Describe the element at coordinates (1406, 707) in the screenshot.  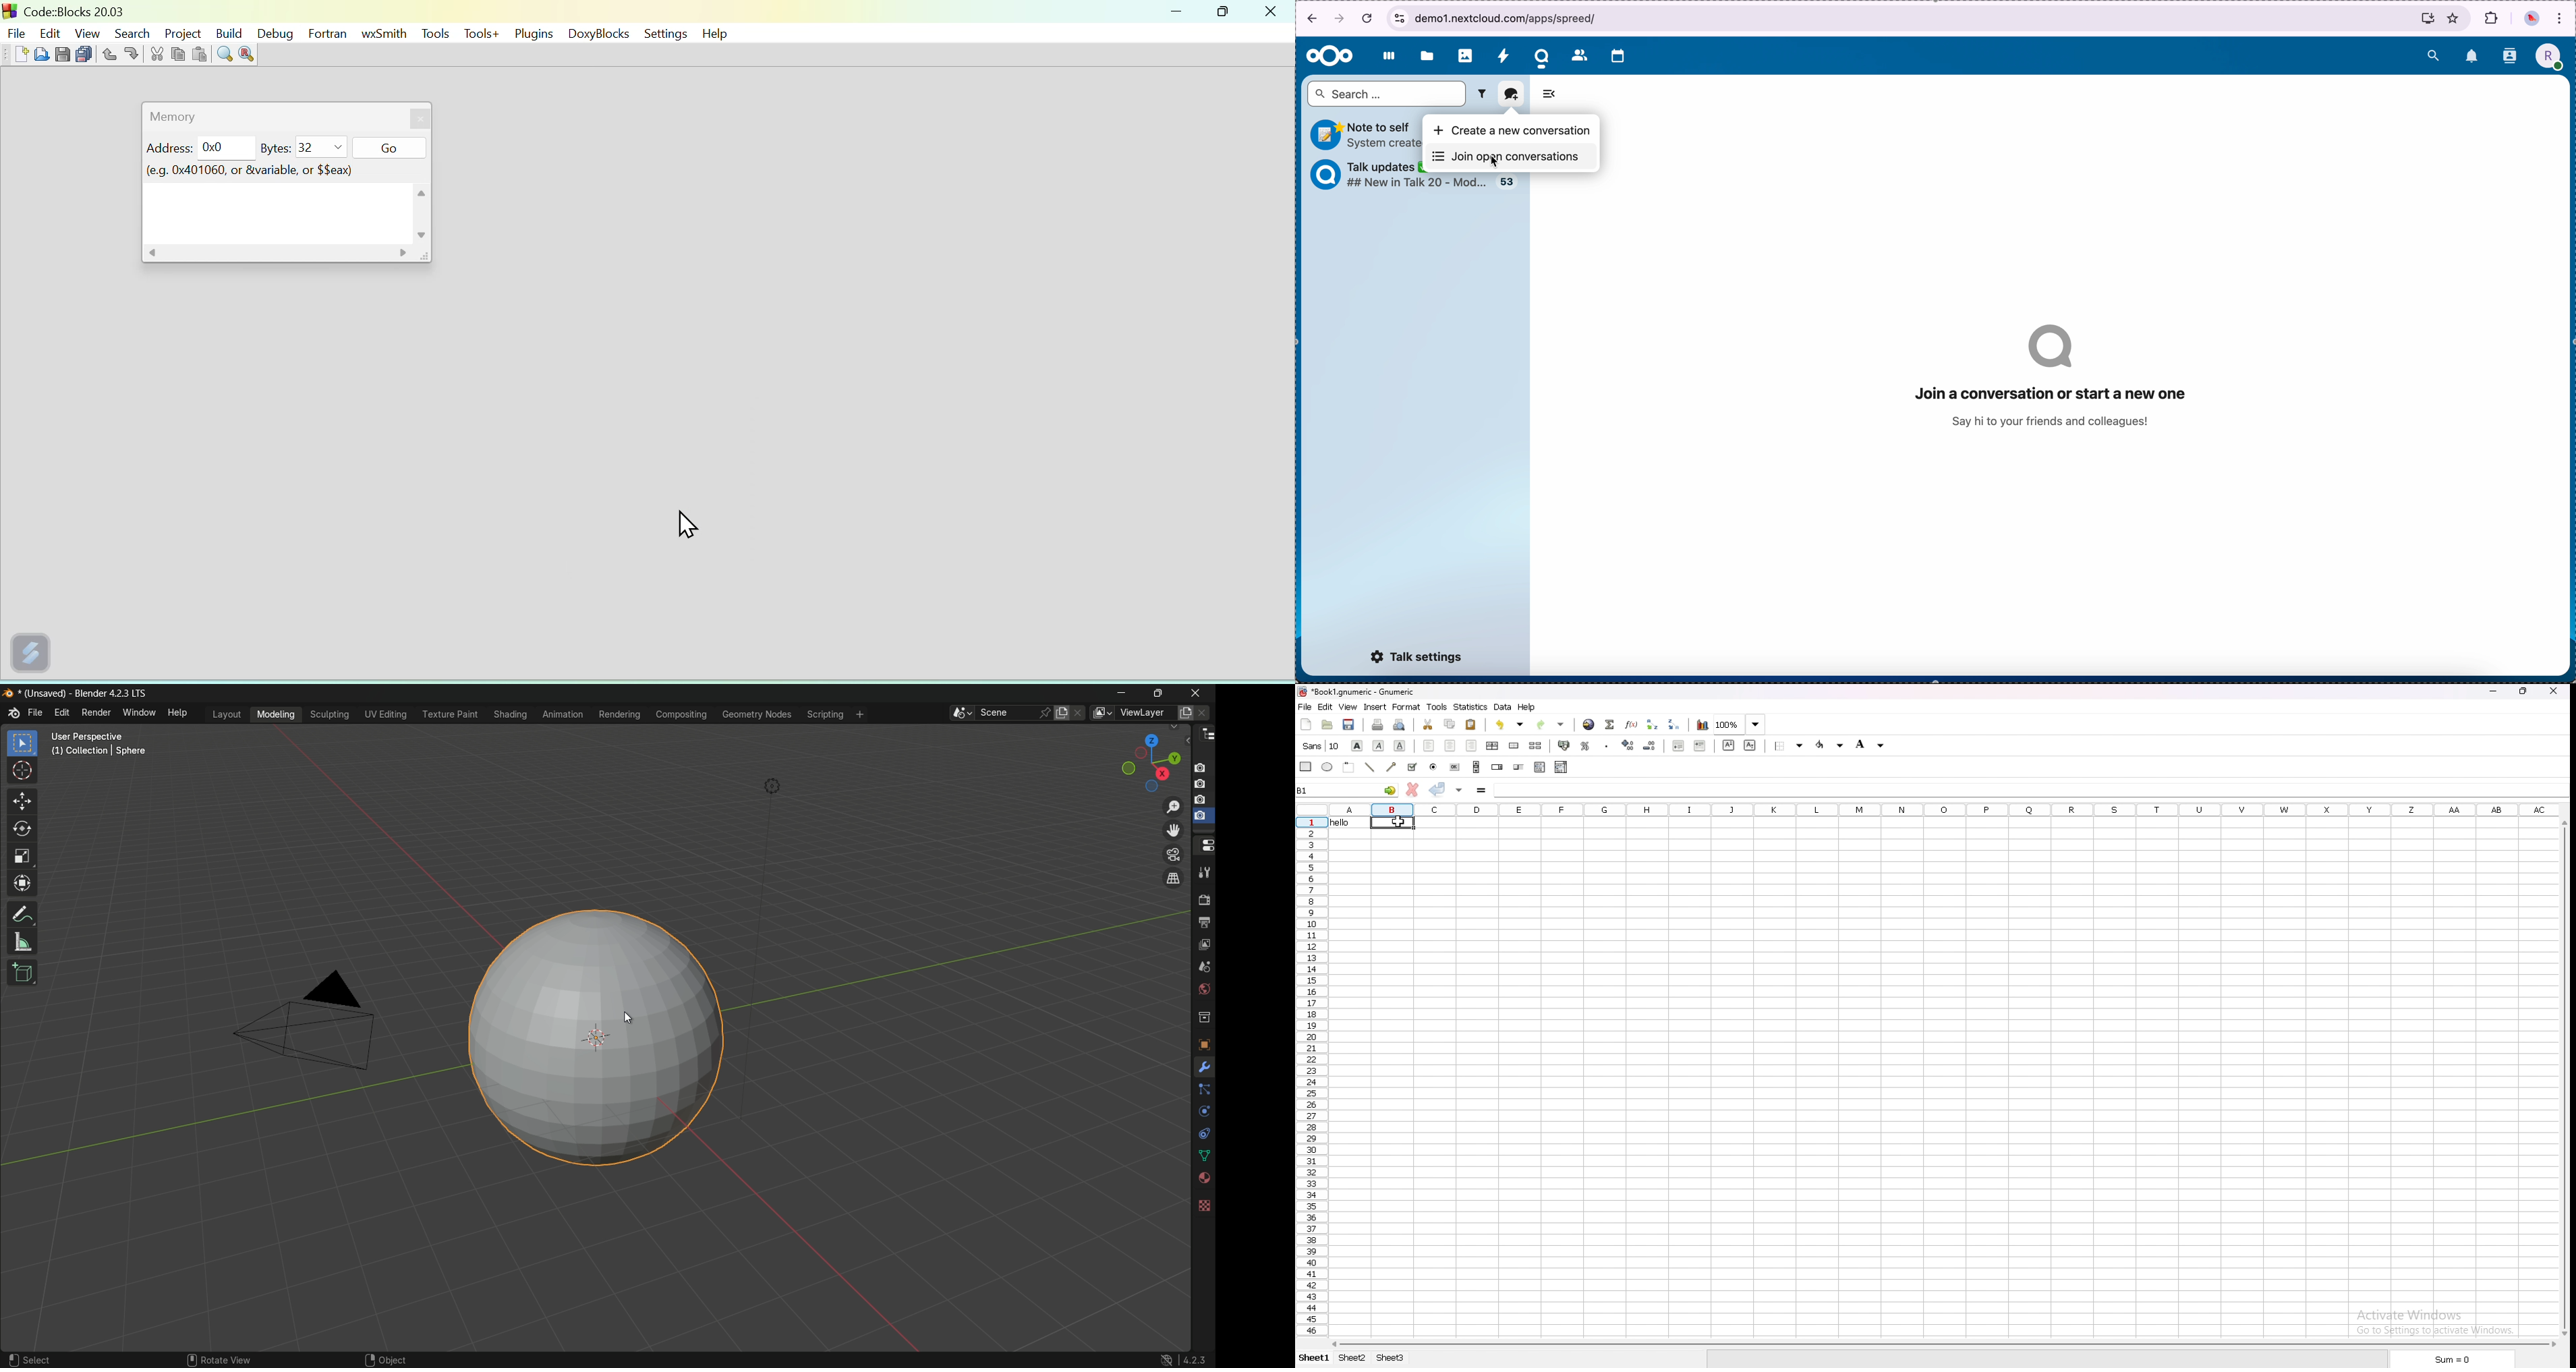
I see `format` at that location.